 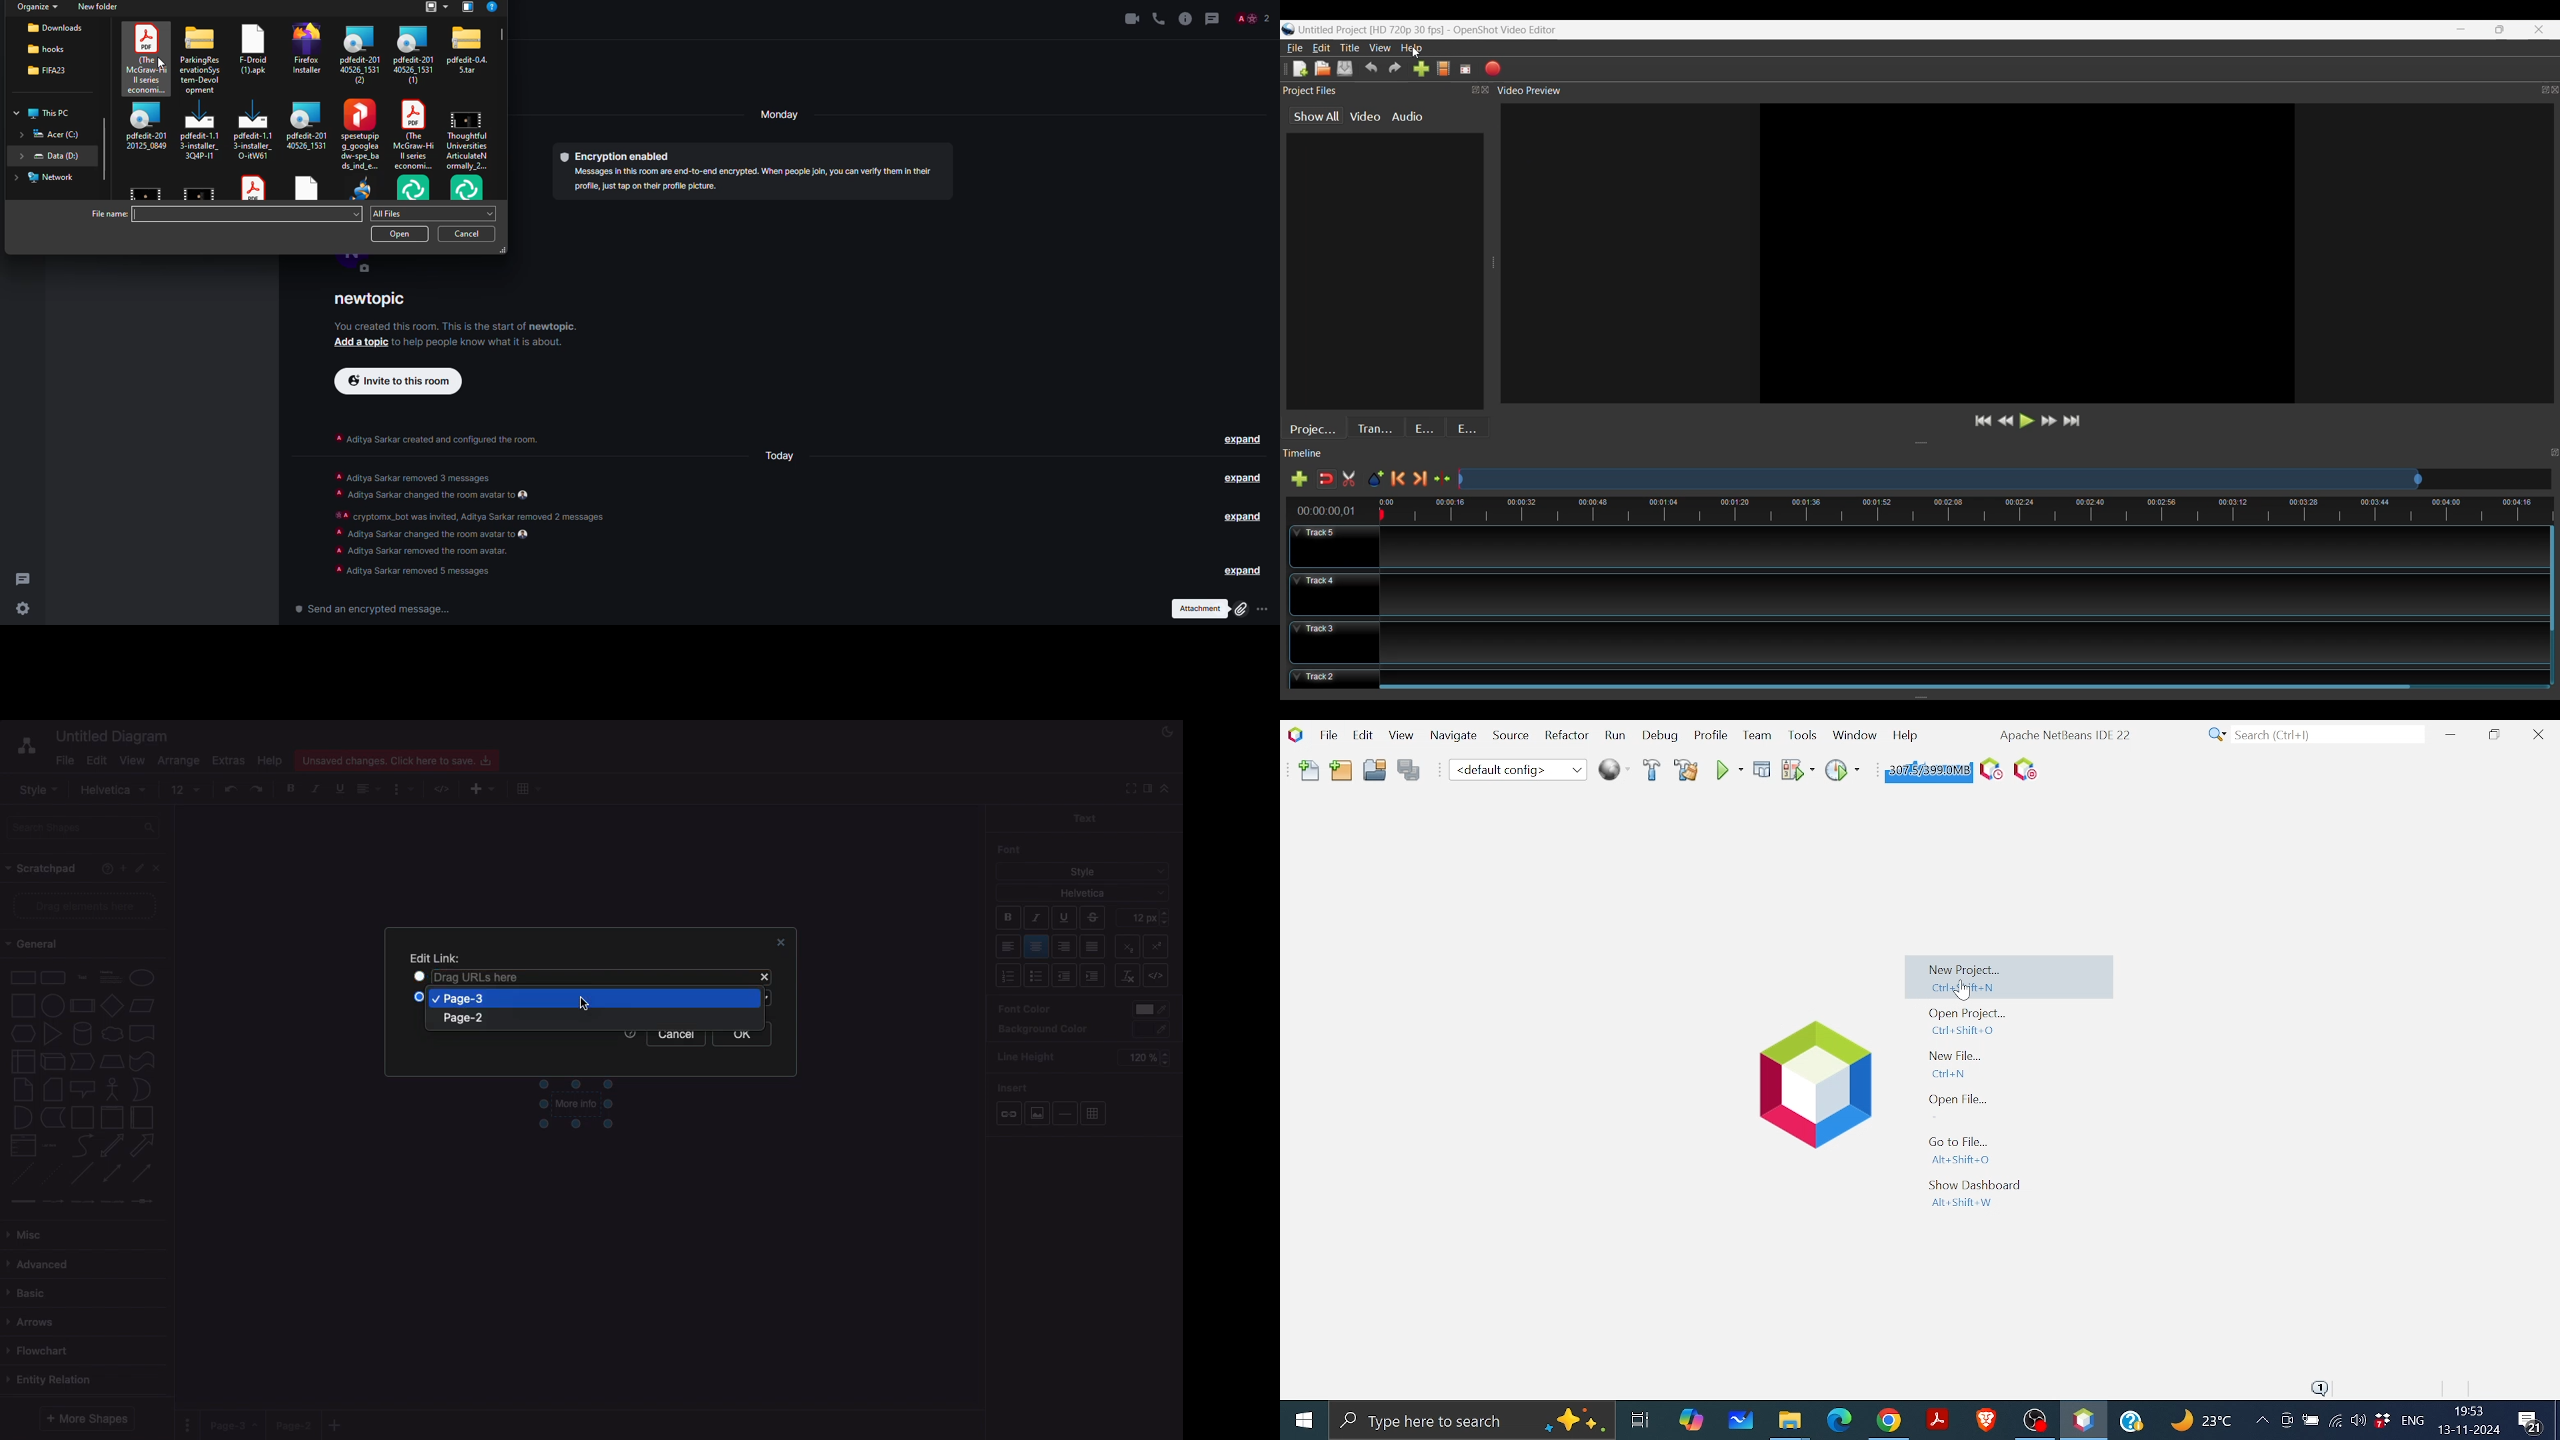 I want to click on day, so click(x=783, y=457).